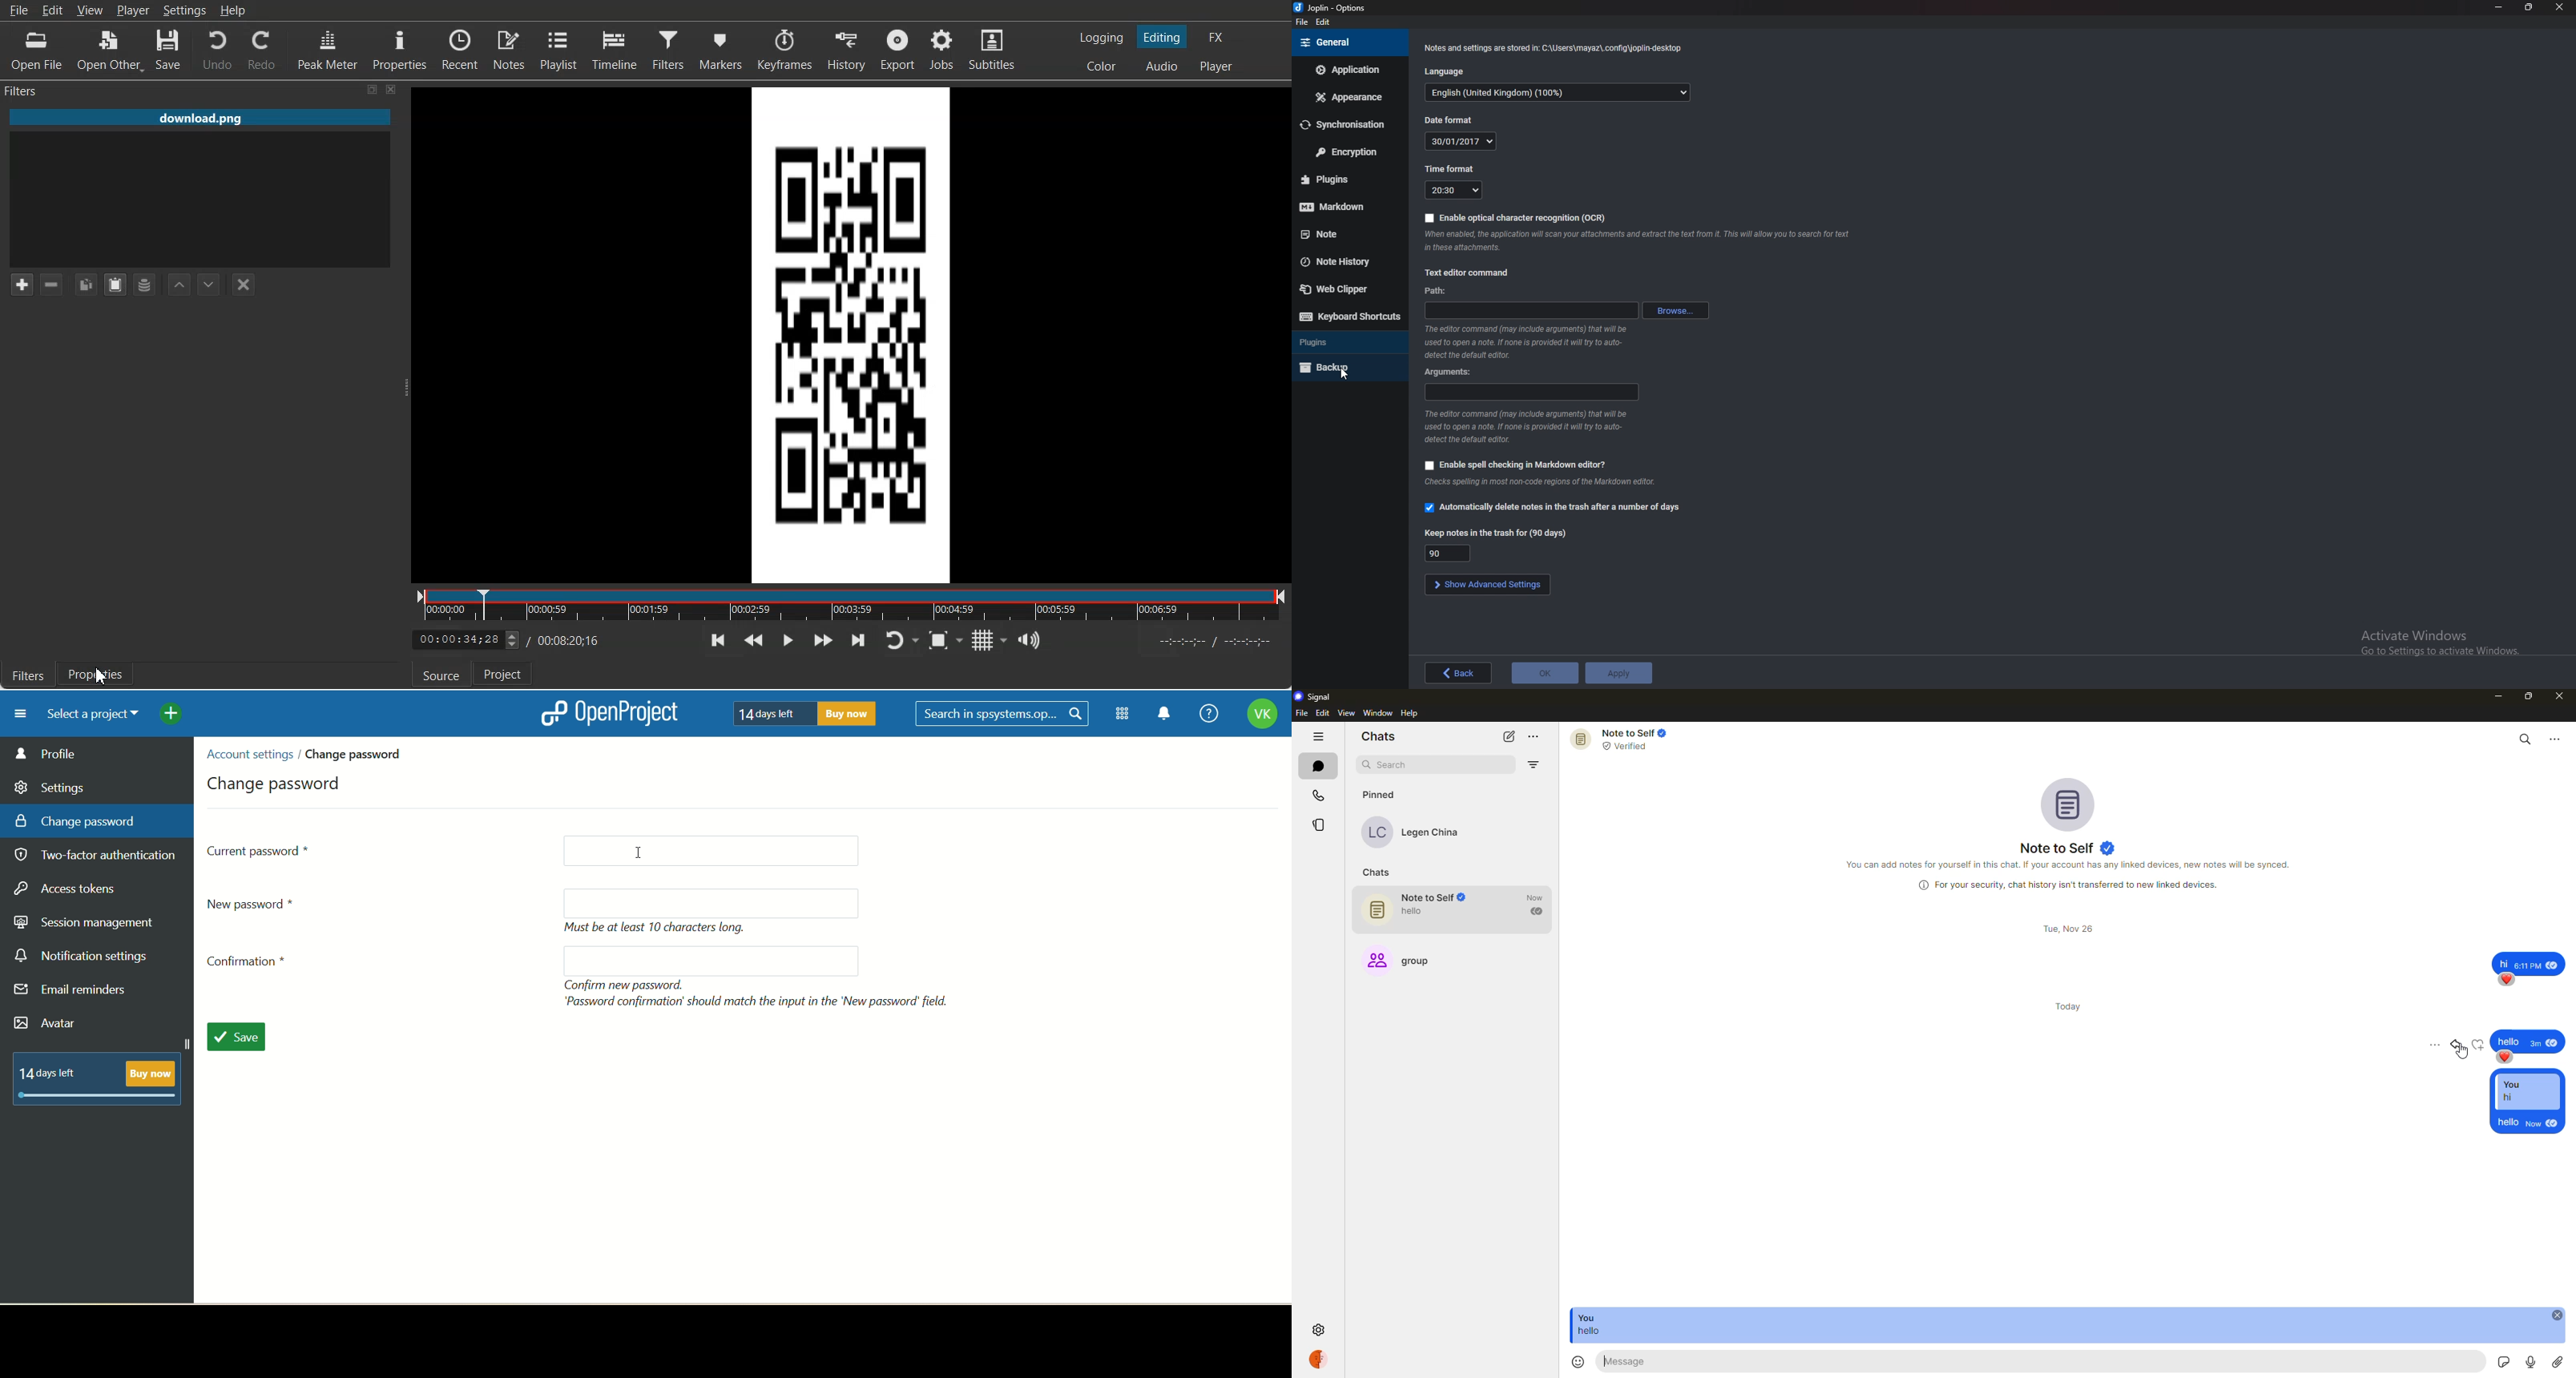 The image size is (2576, 1400). What do you see at coordinates (1346, 42) in the screenshot?
I see `General` at bounding box center [1346, 42].